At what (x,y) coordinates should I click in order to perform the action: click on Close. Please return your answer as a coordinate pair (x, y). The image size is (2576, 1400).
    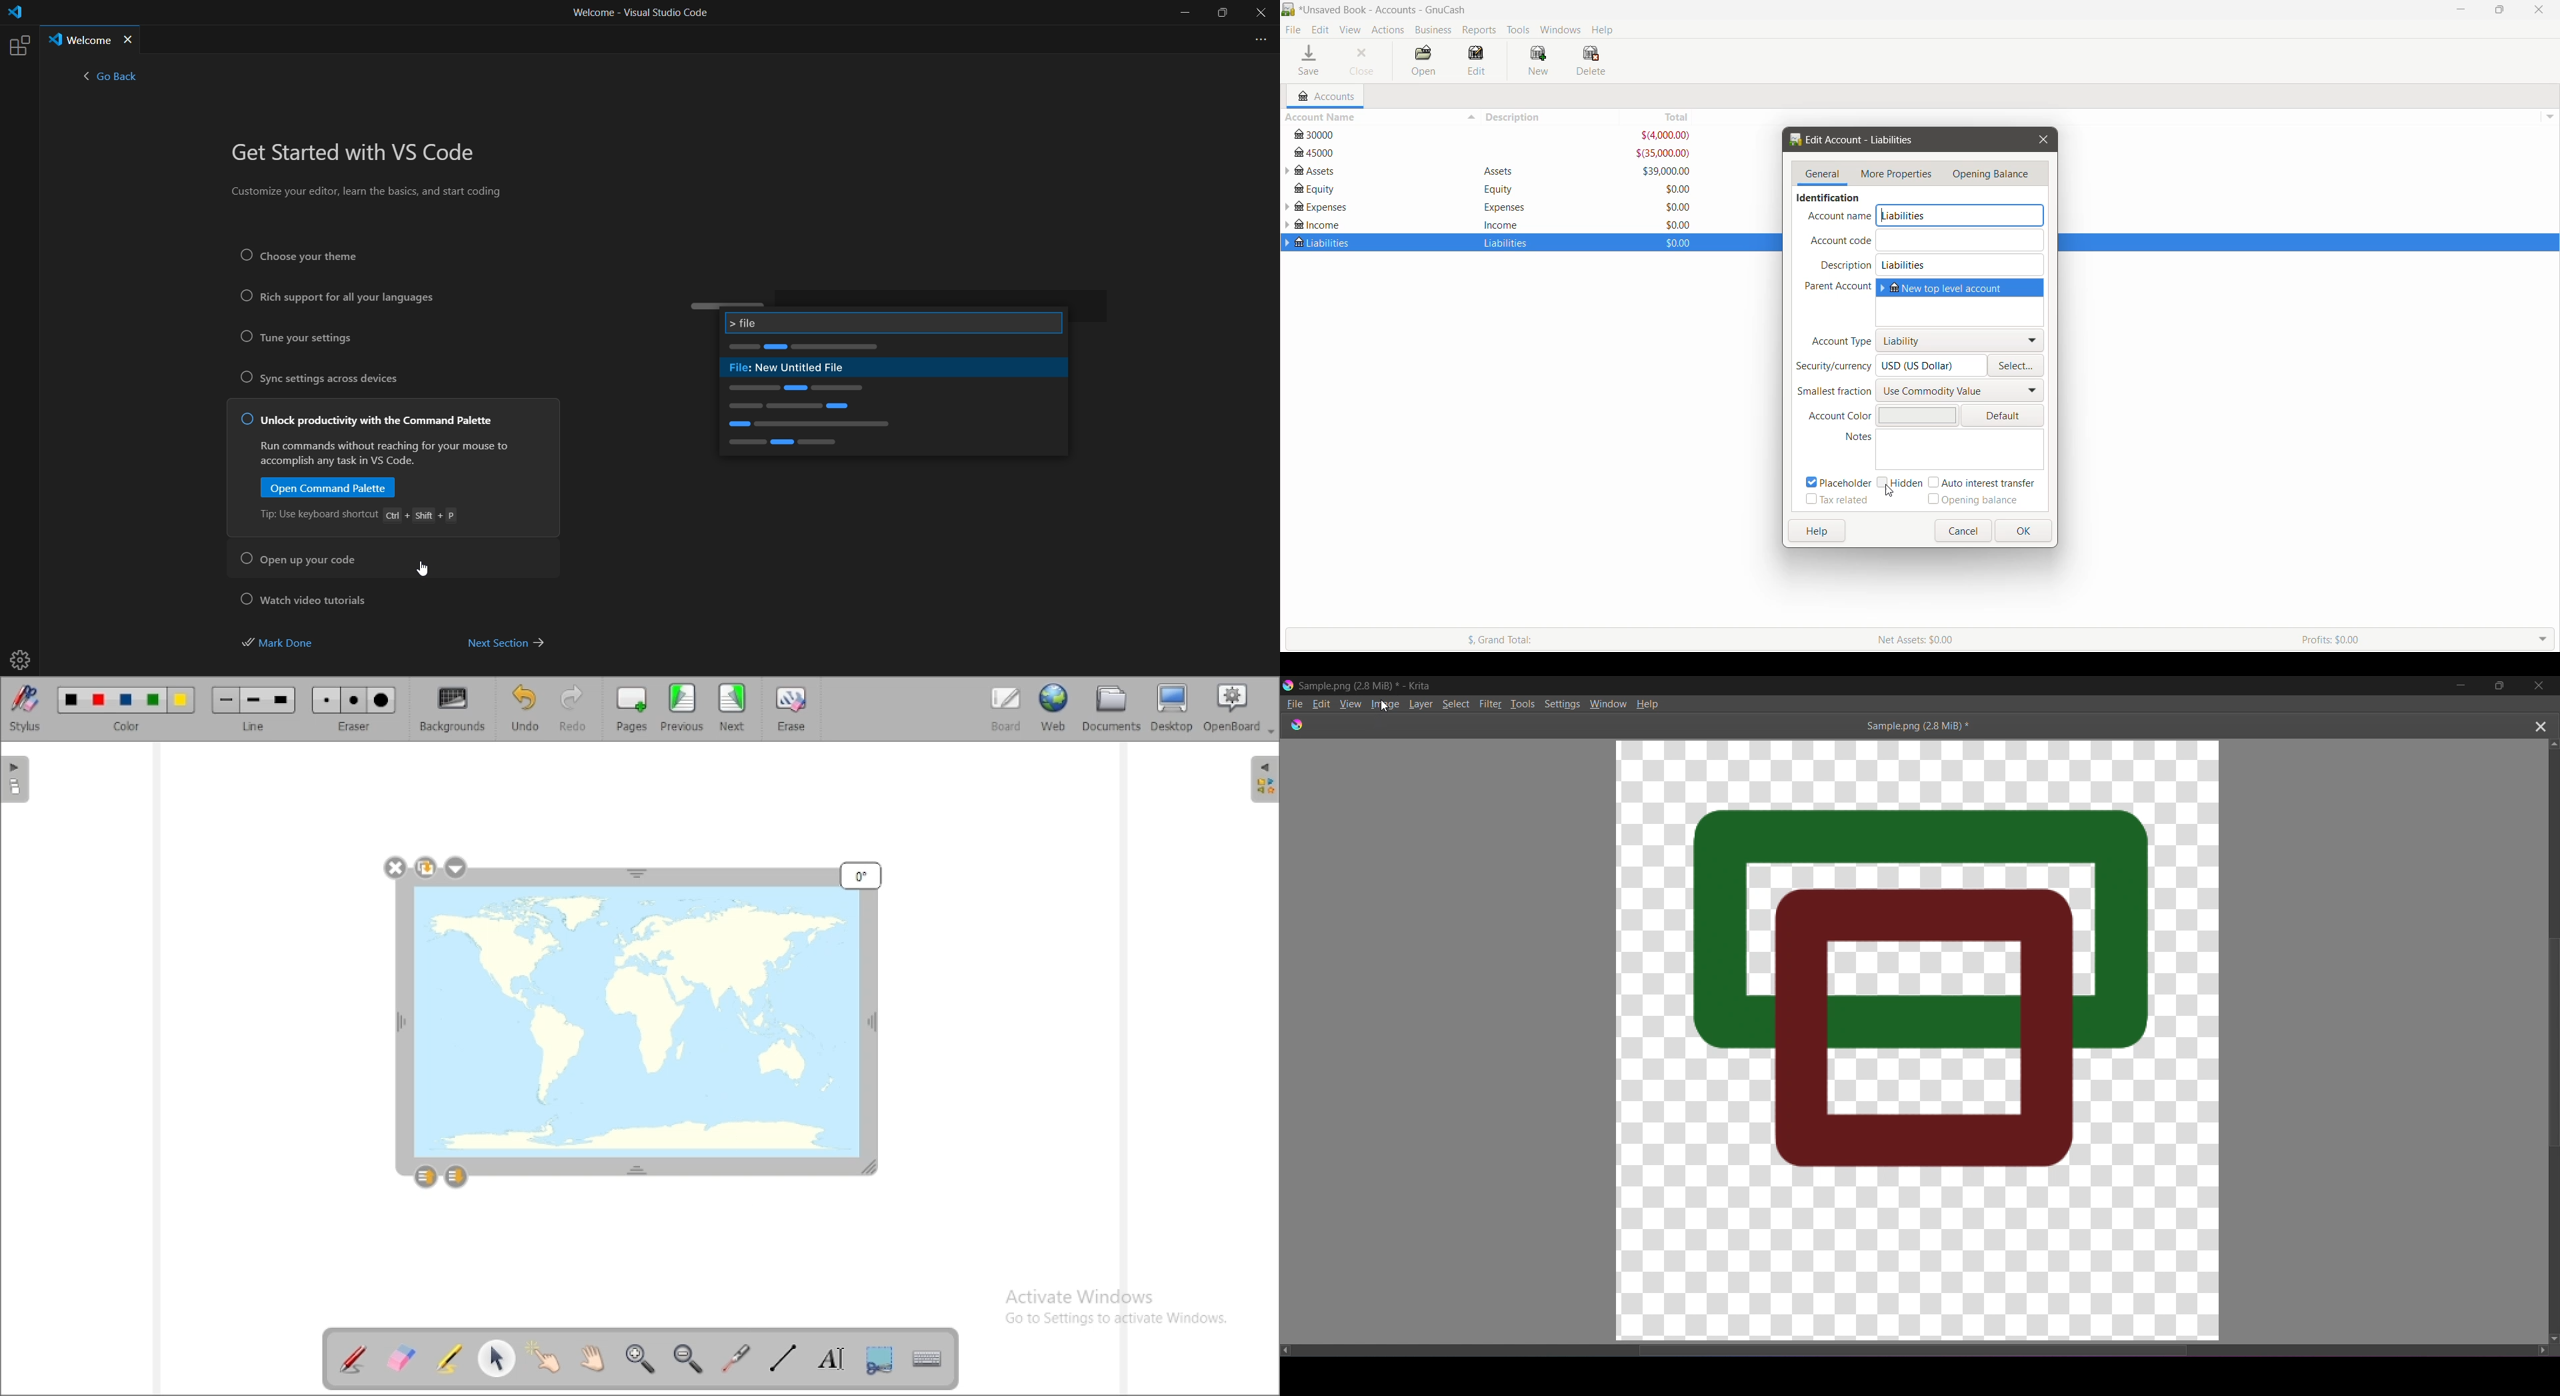
    Looking at the image, I should click on (1363, 61).